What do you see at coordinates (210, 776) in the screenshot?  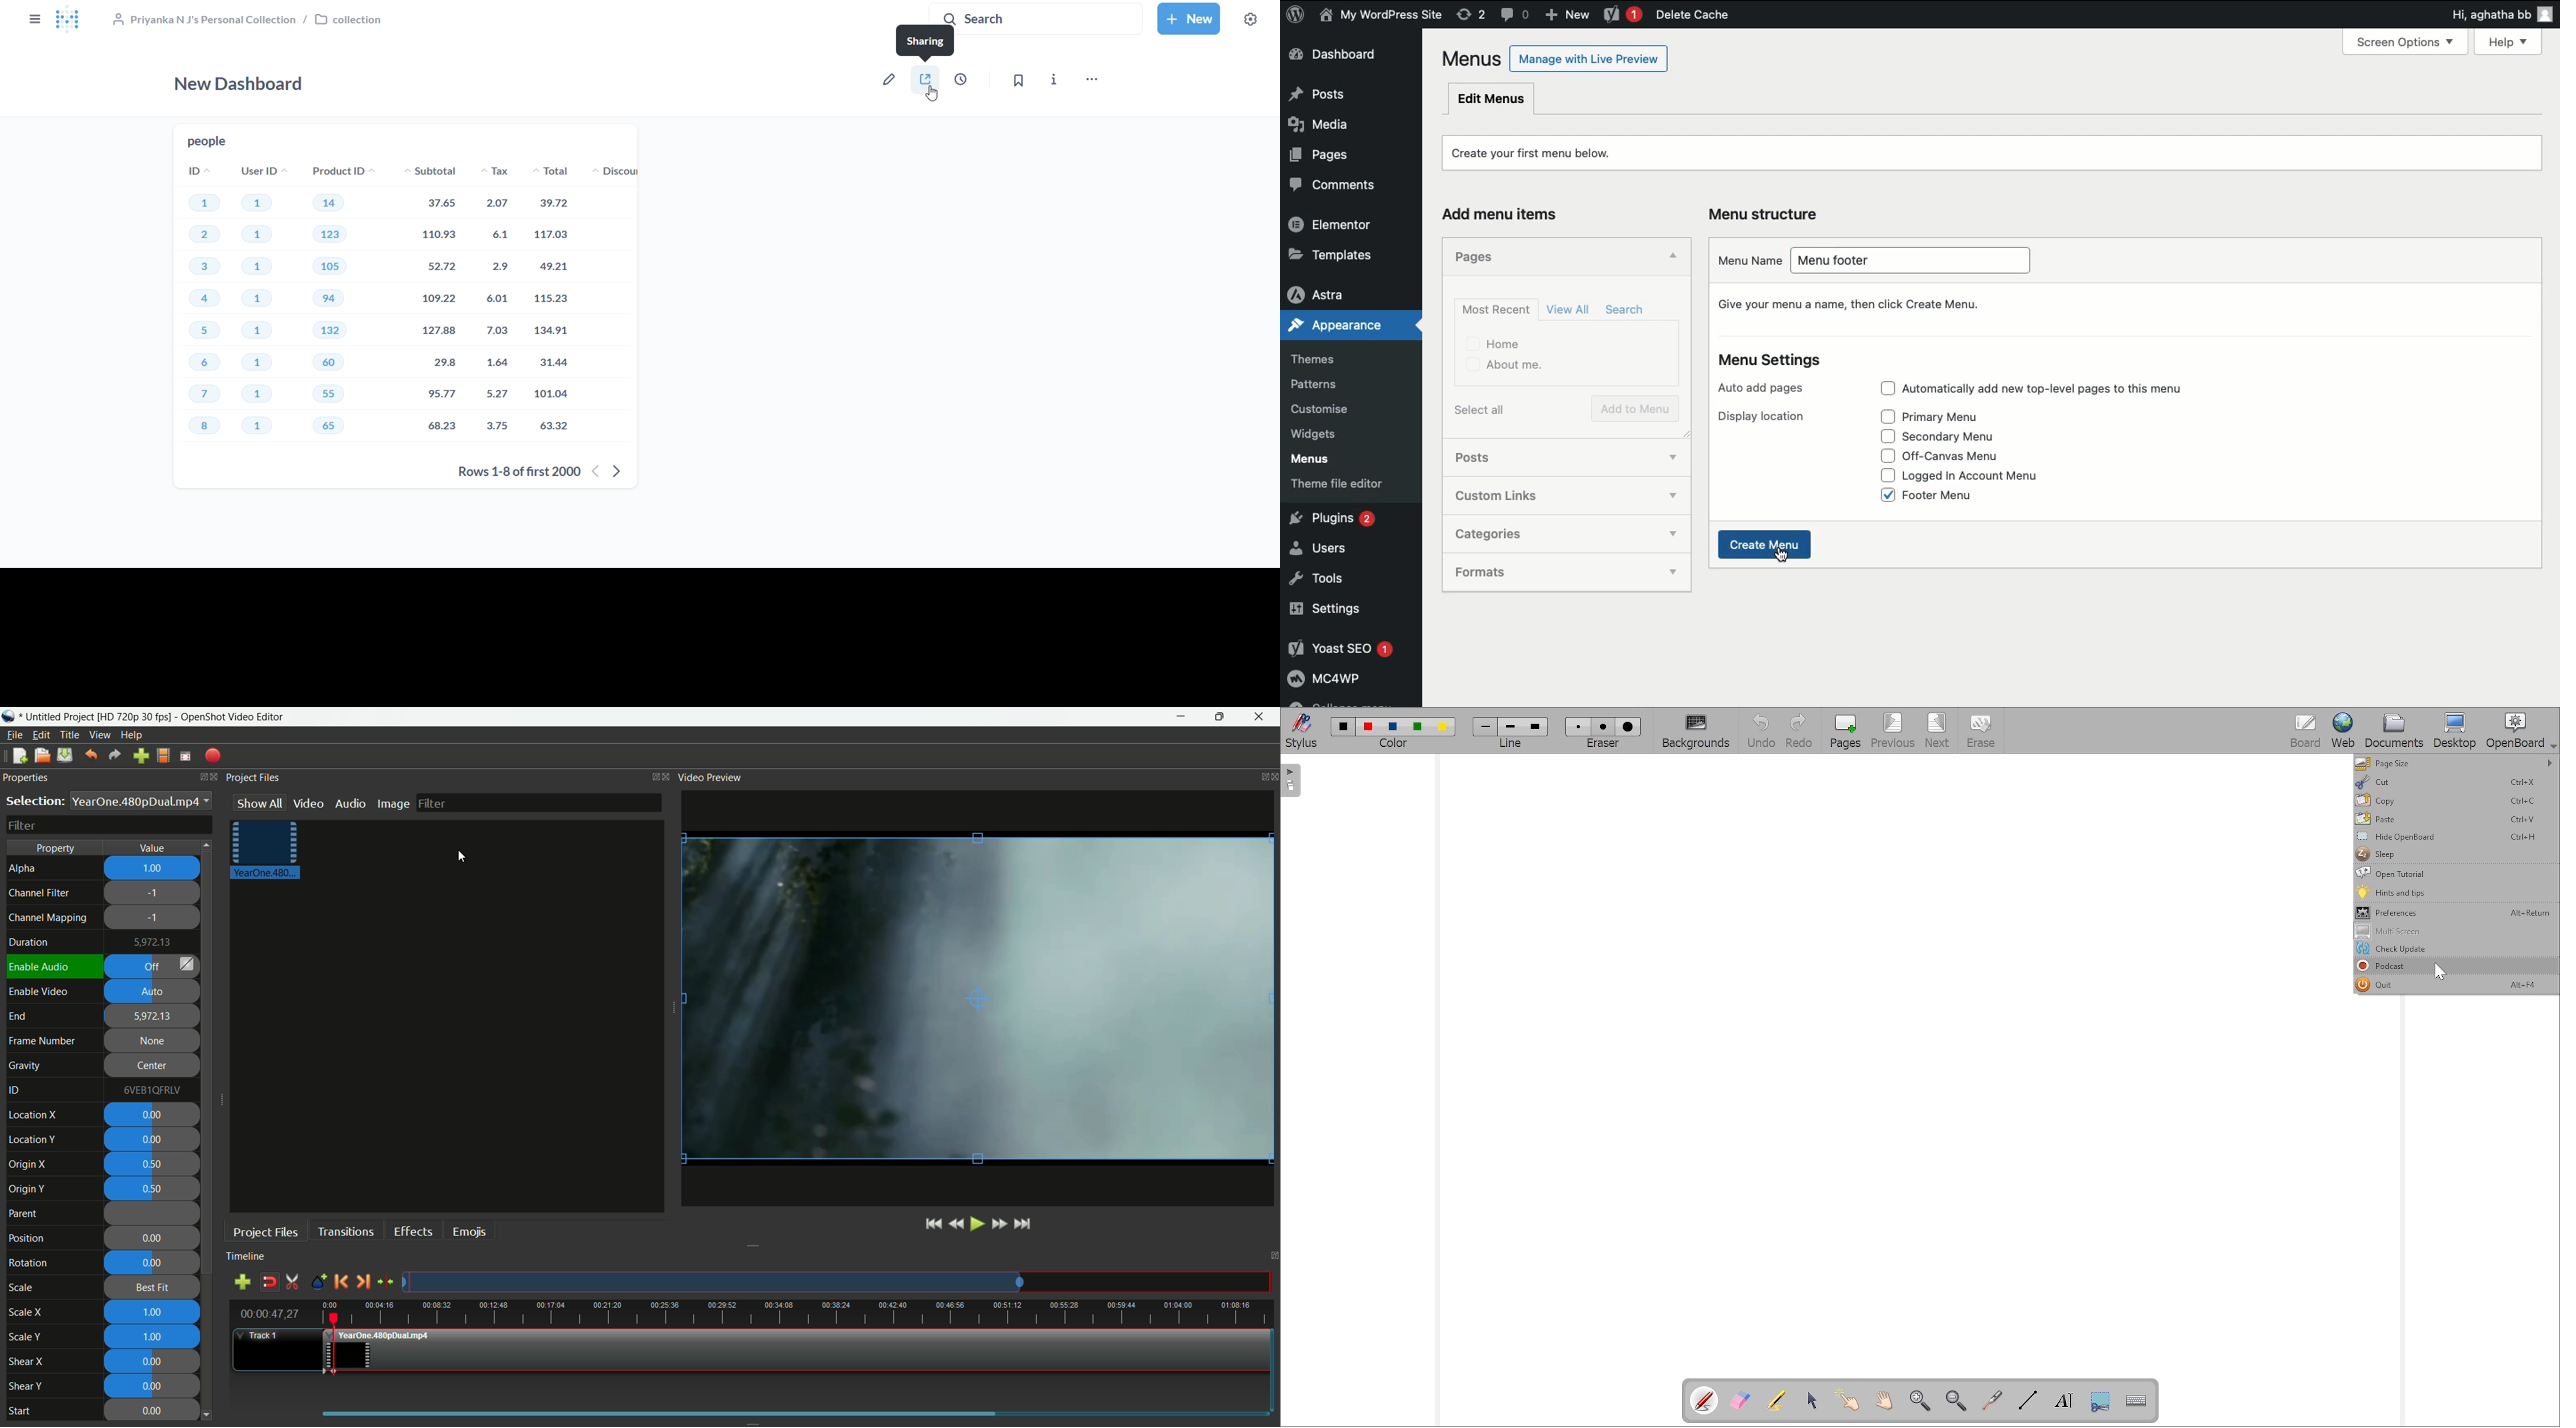 I see `close properties` at bounding box center [210, 776].